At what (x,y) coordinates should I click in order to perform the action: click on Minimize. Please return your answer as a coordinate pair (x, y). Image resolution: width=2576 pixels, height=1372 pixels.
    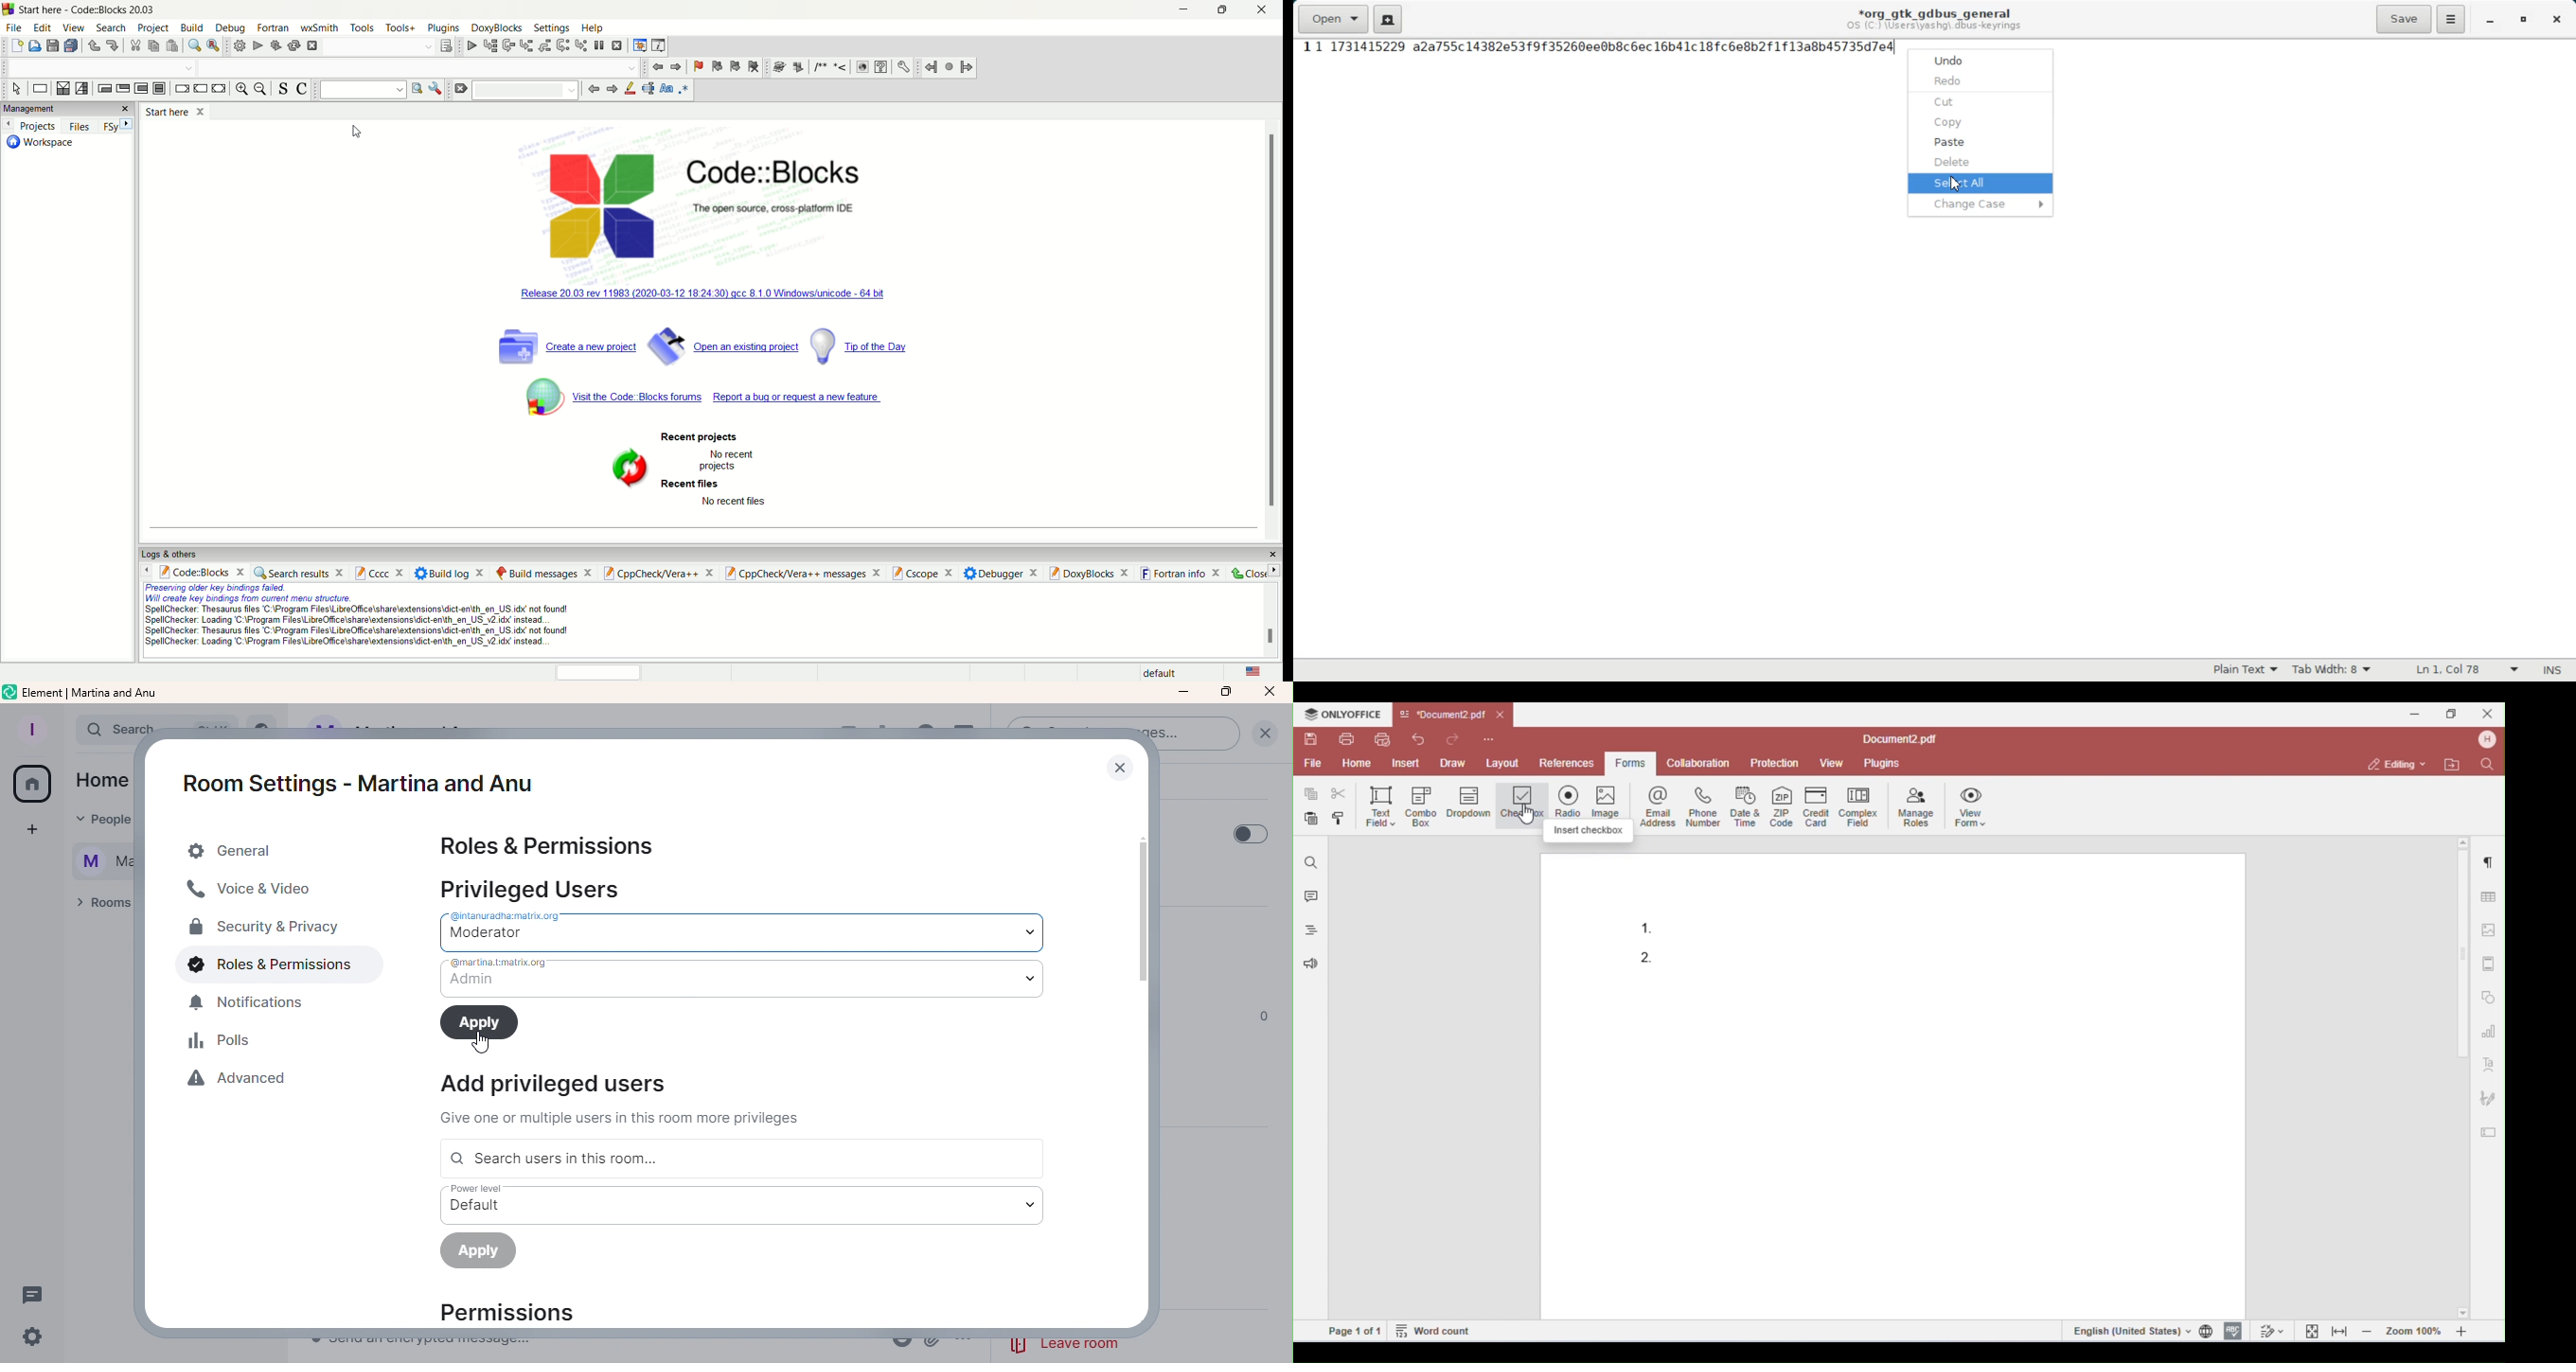
    Looking at the image, I should click on (1182, 692).